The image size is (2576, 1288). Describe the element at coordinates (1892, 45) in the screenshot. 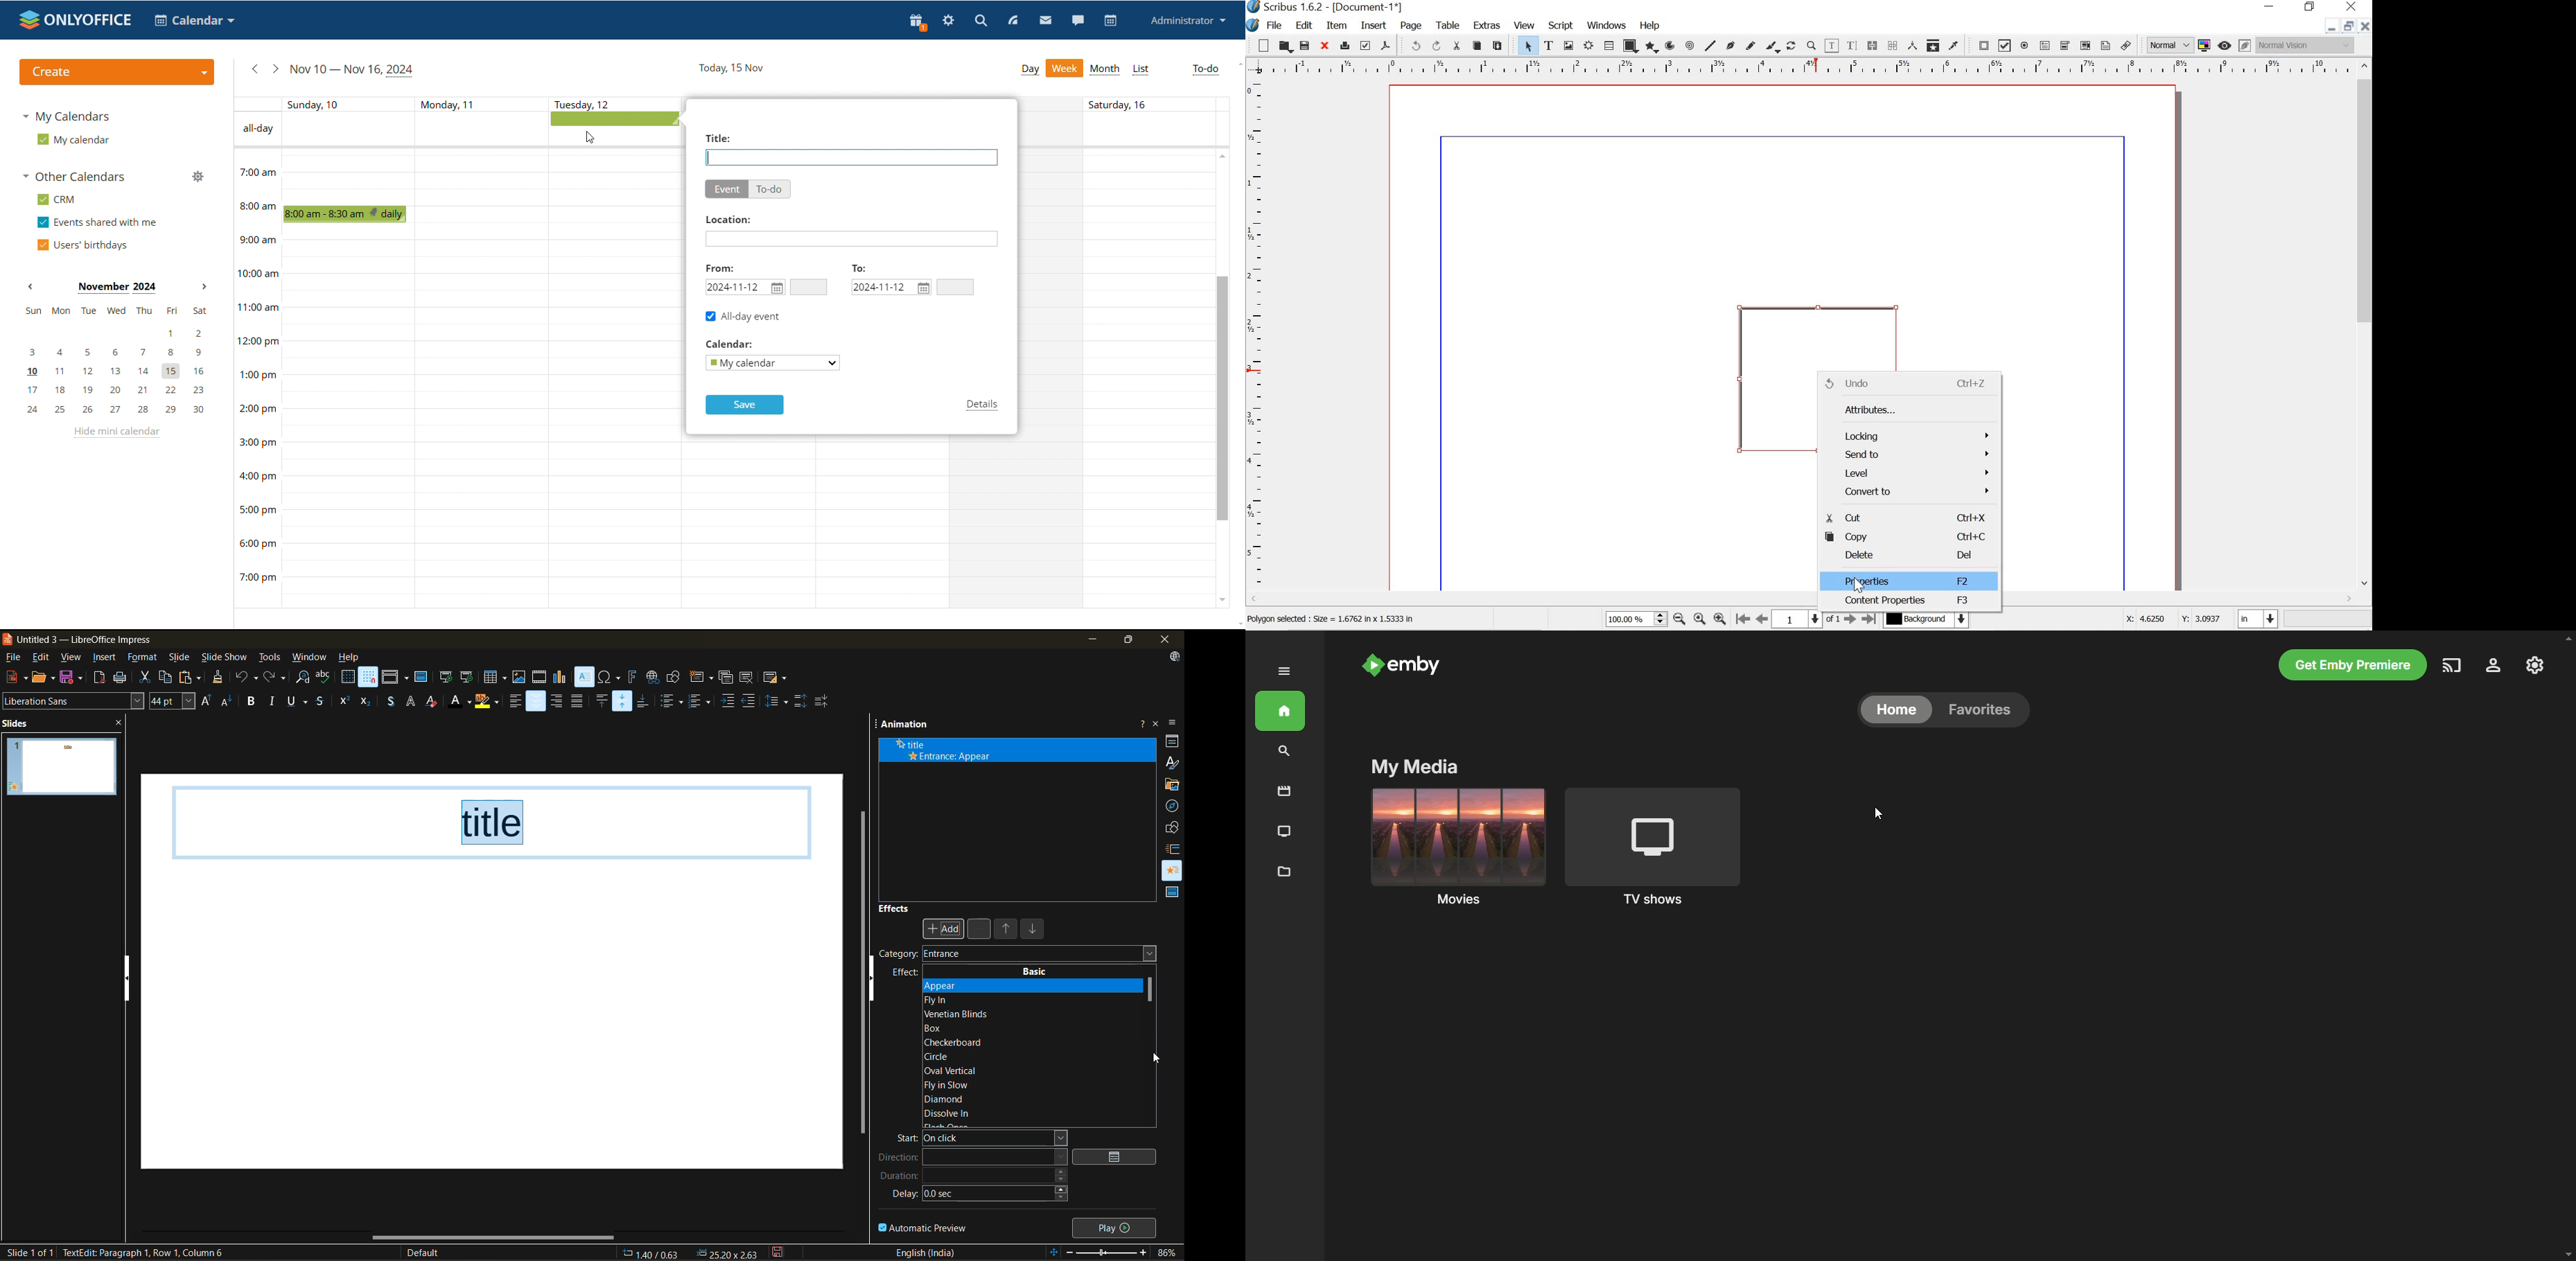

I see `unlink text frame` at that location.